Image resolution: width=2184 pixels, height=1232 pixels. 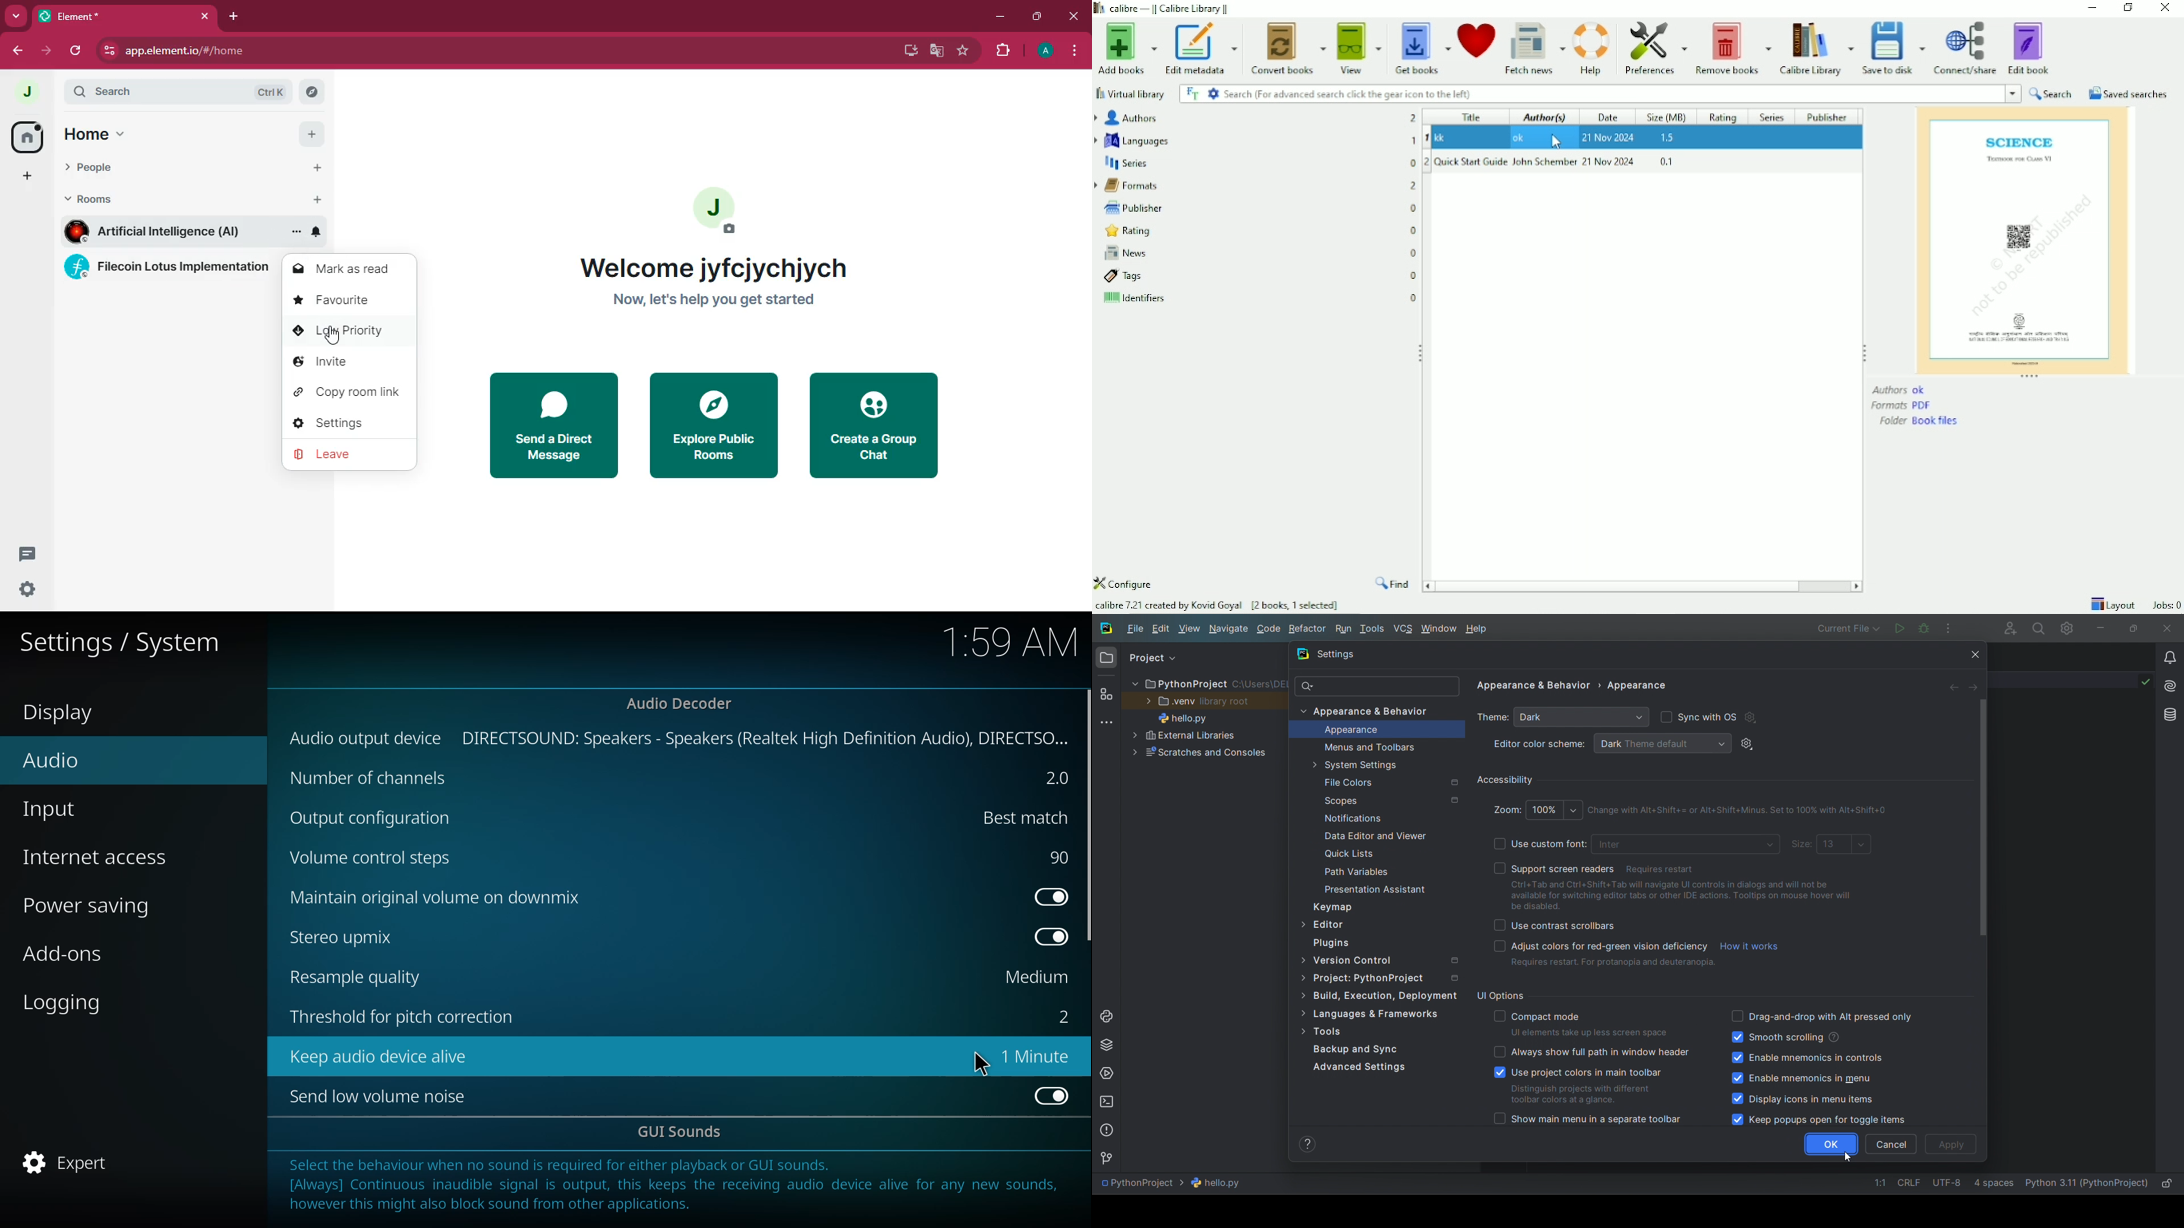 What do you see at coordinates (1844, 1161) in the screenshot?
I see `cursor` at bounding box center [1844, 1161].